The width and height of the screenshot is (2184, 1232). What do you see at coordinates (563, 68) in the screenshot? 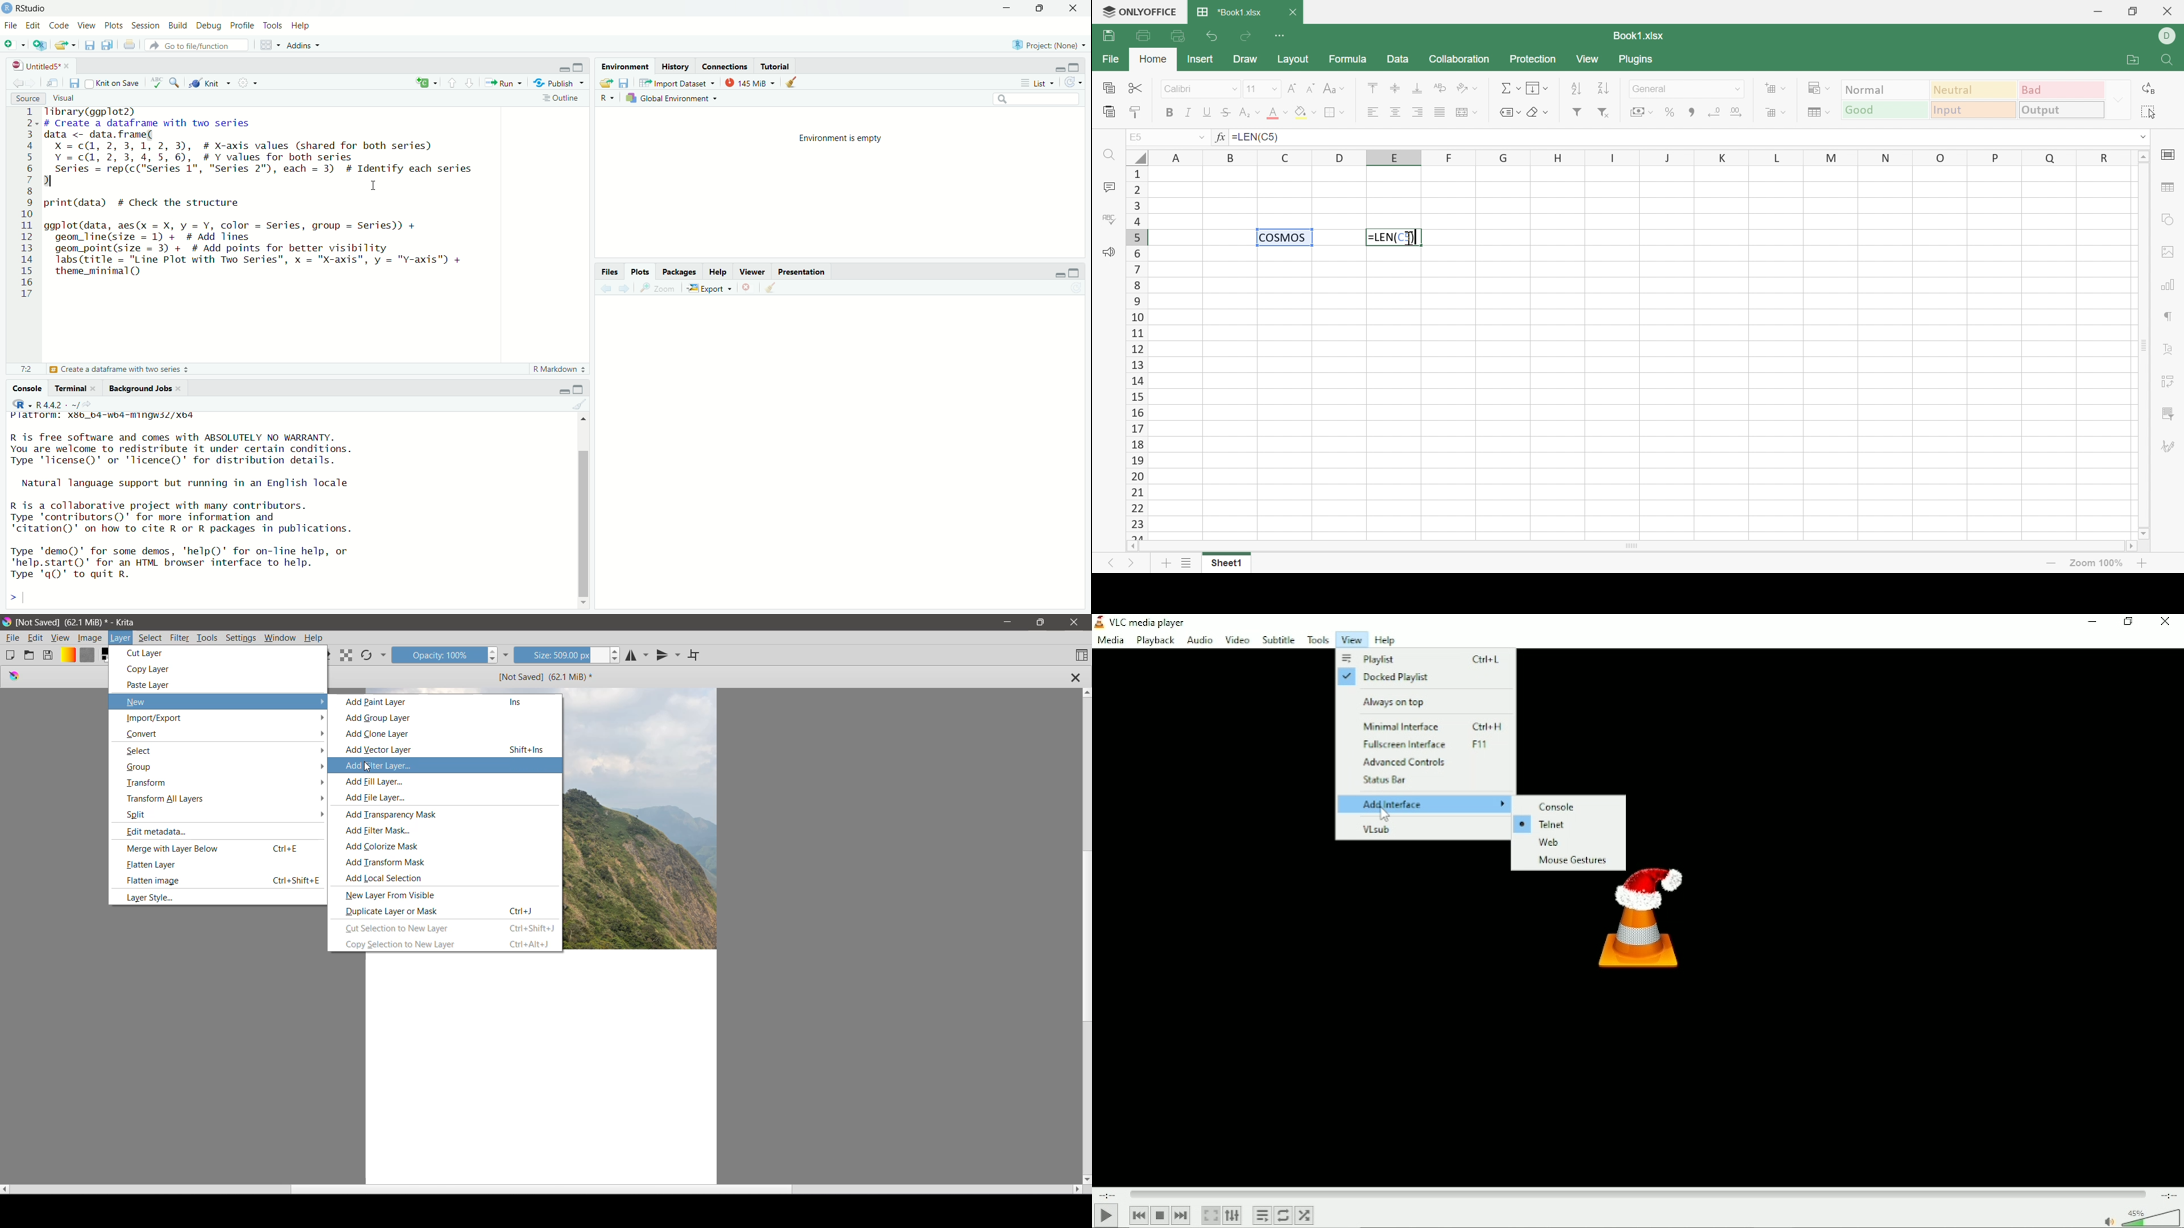
I see `Minimize` at bounding box center [563, 68].